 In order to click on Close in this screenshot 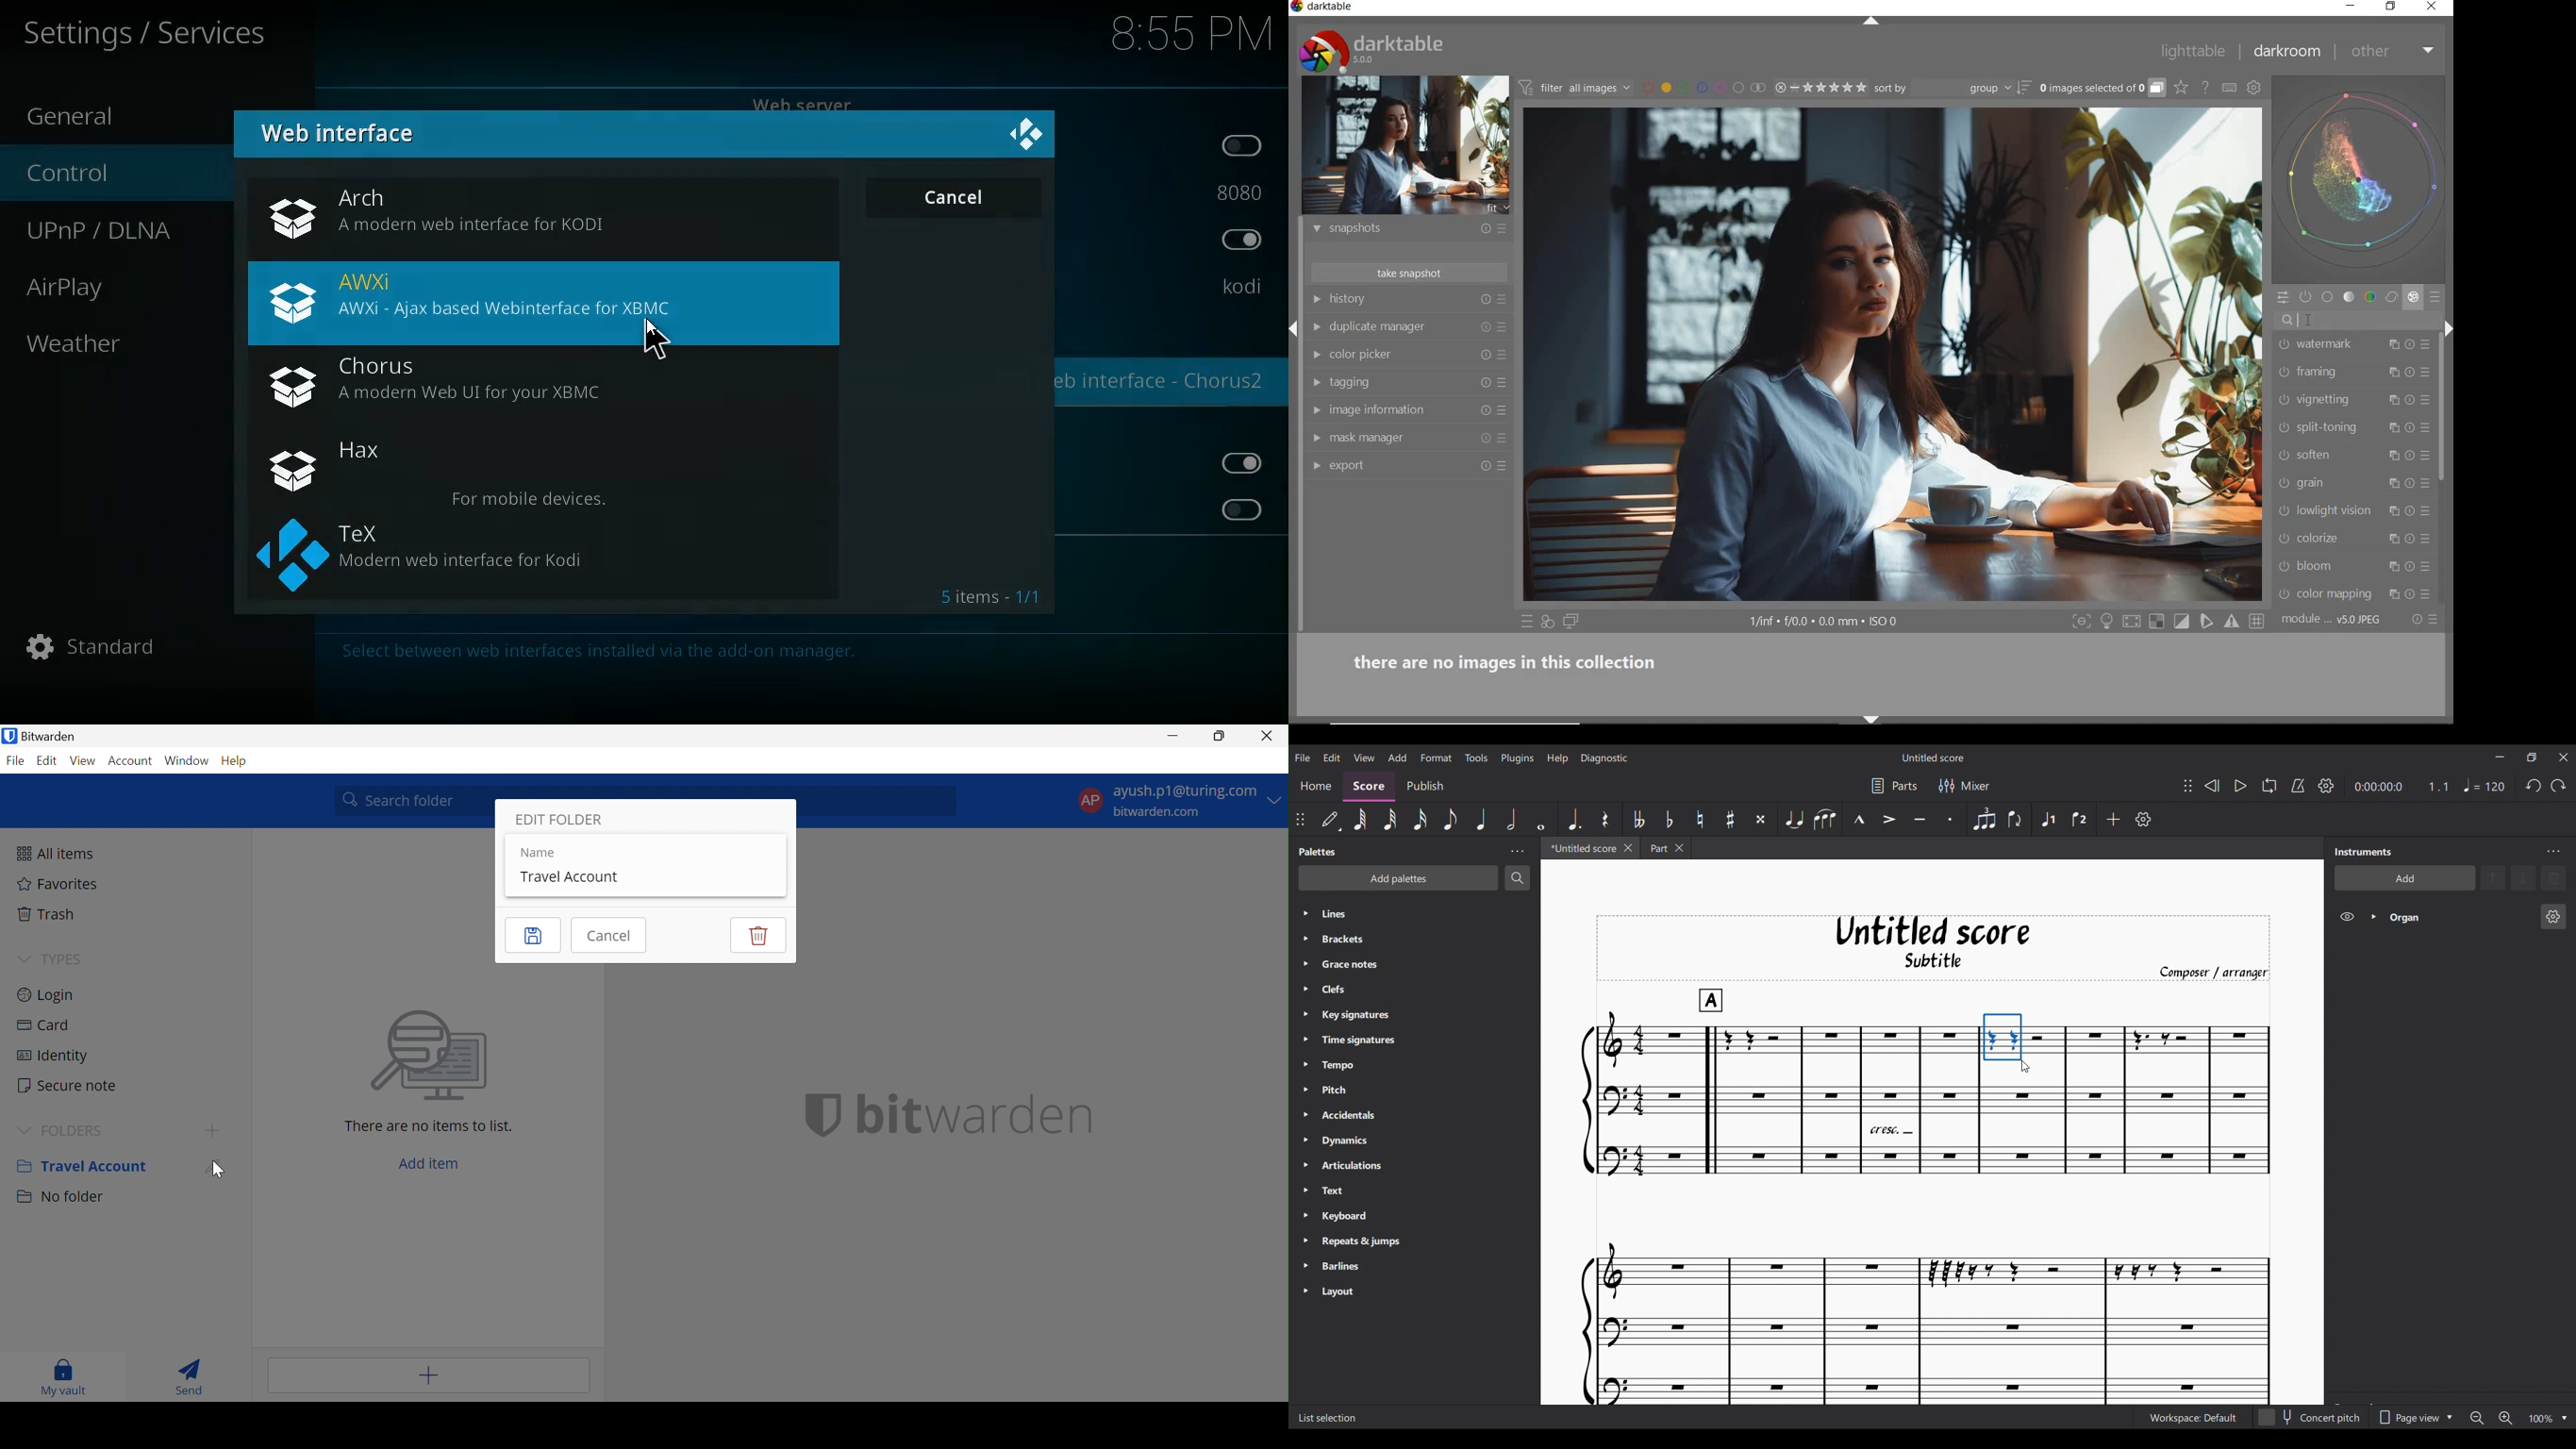, I will do `click(1267, 735)`.